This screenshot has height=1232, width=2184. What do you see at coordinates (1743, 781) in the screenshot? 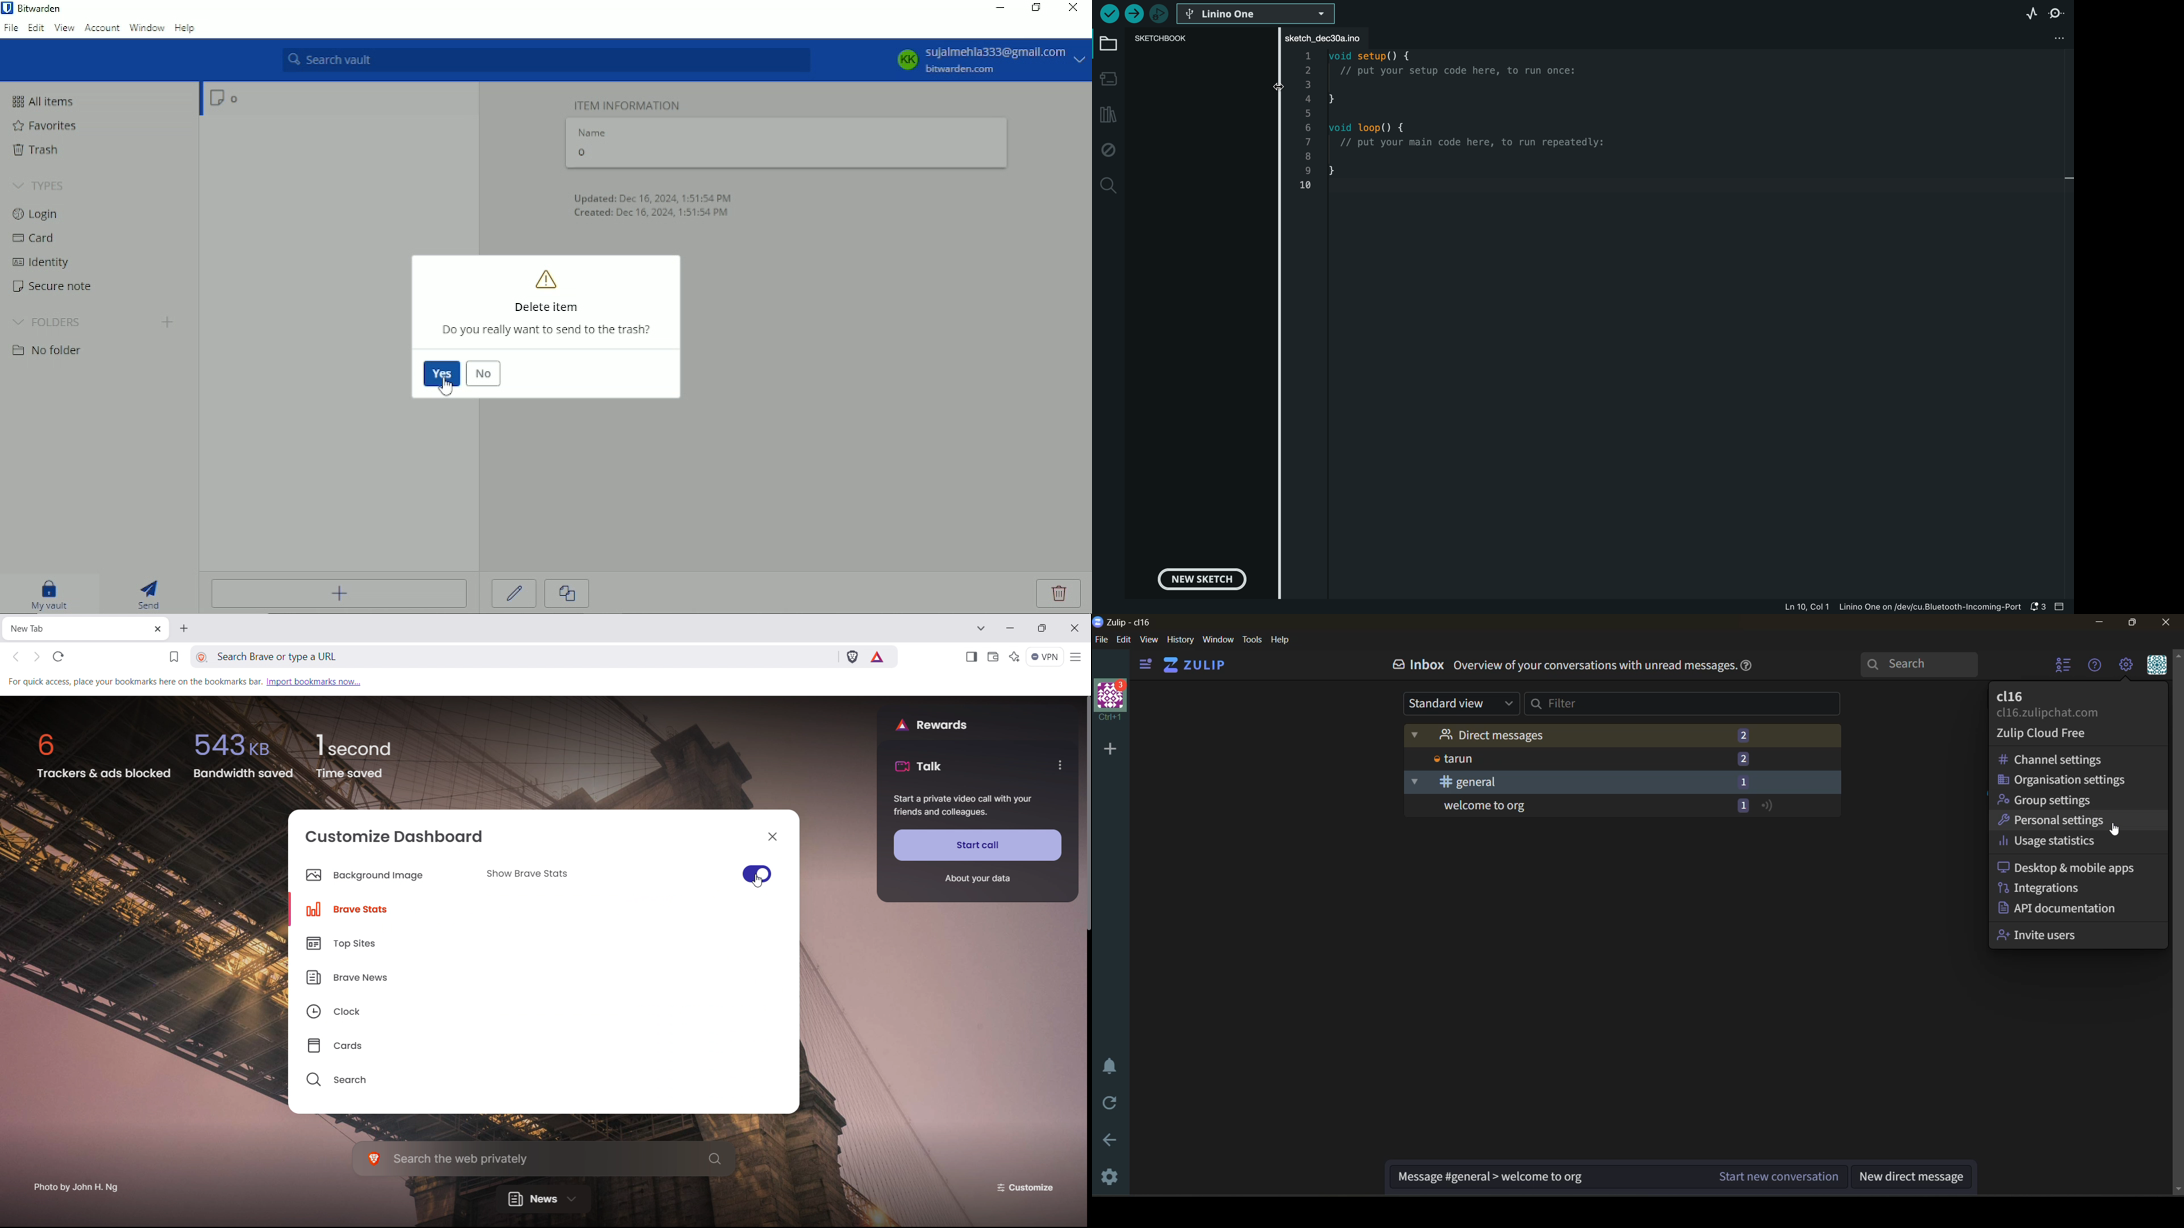
I see `1 message` at bounding box center [1743, 781].